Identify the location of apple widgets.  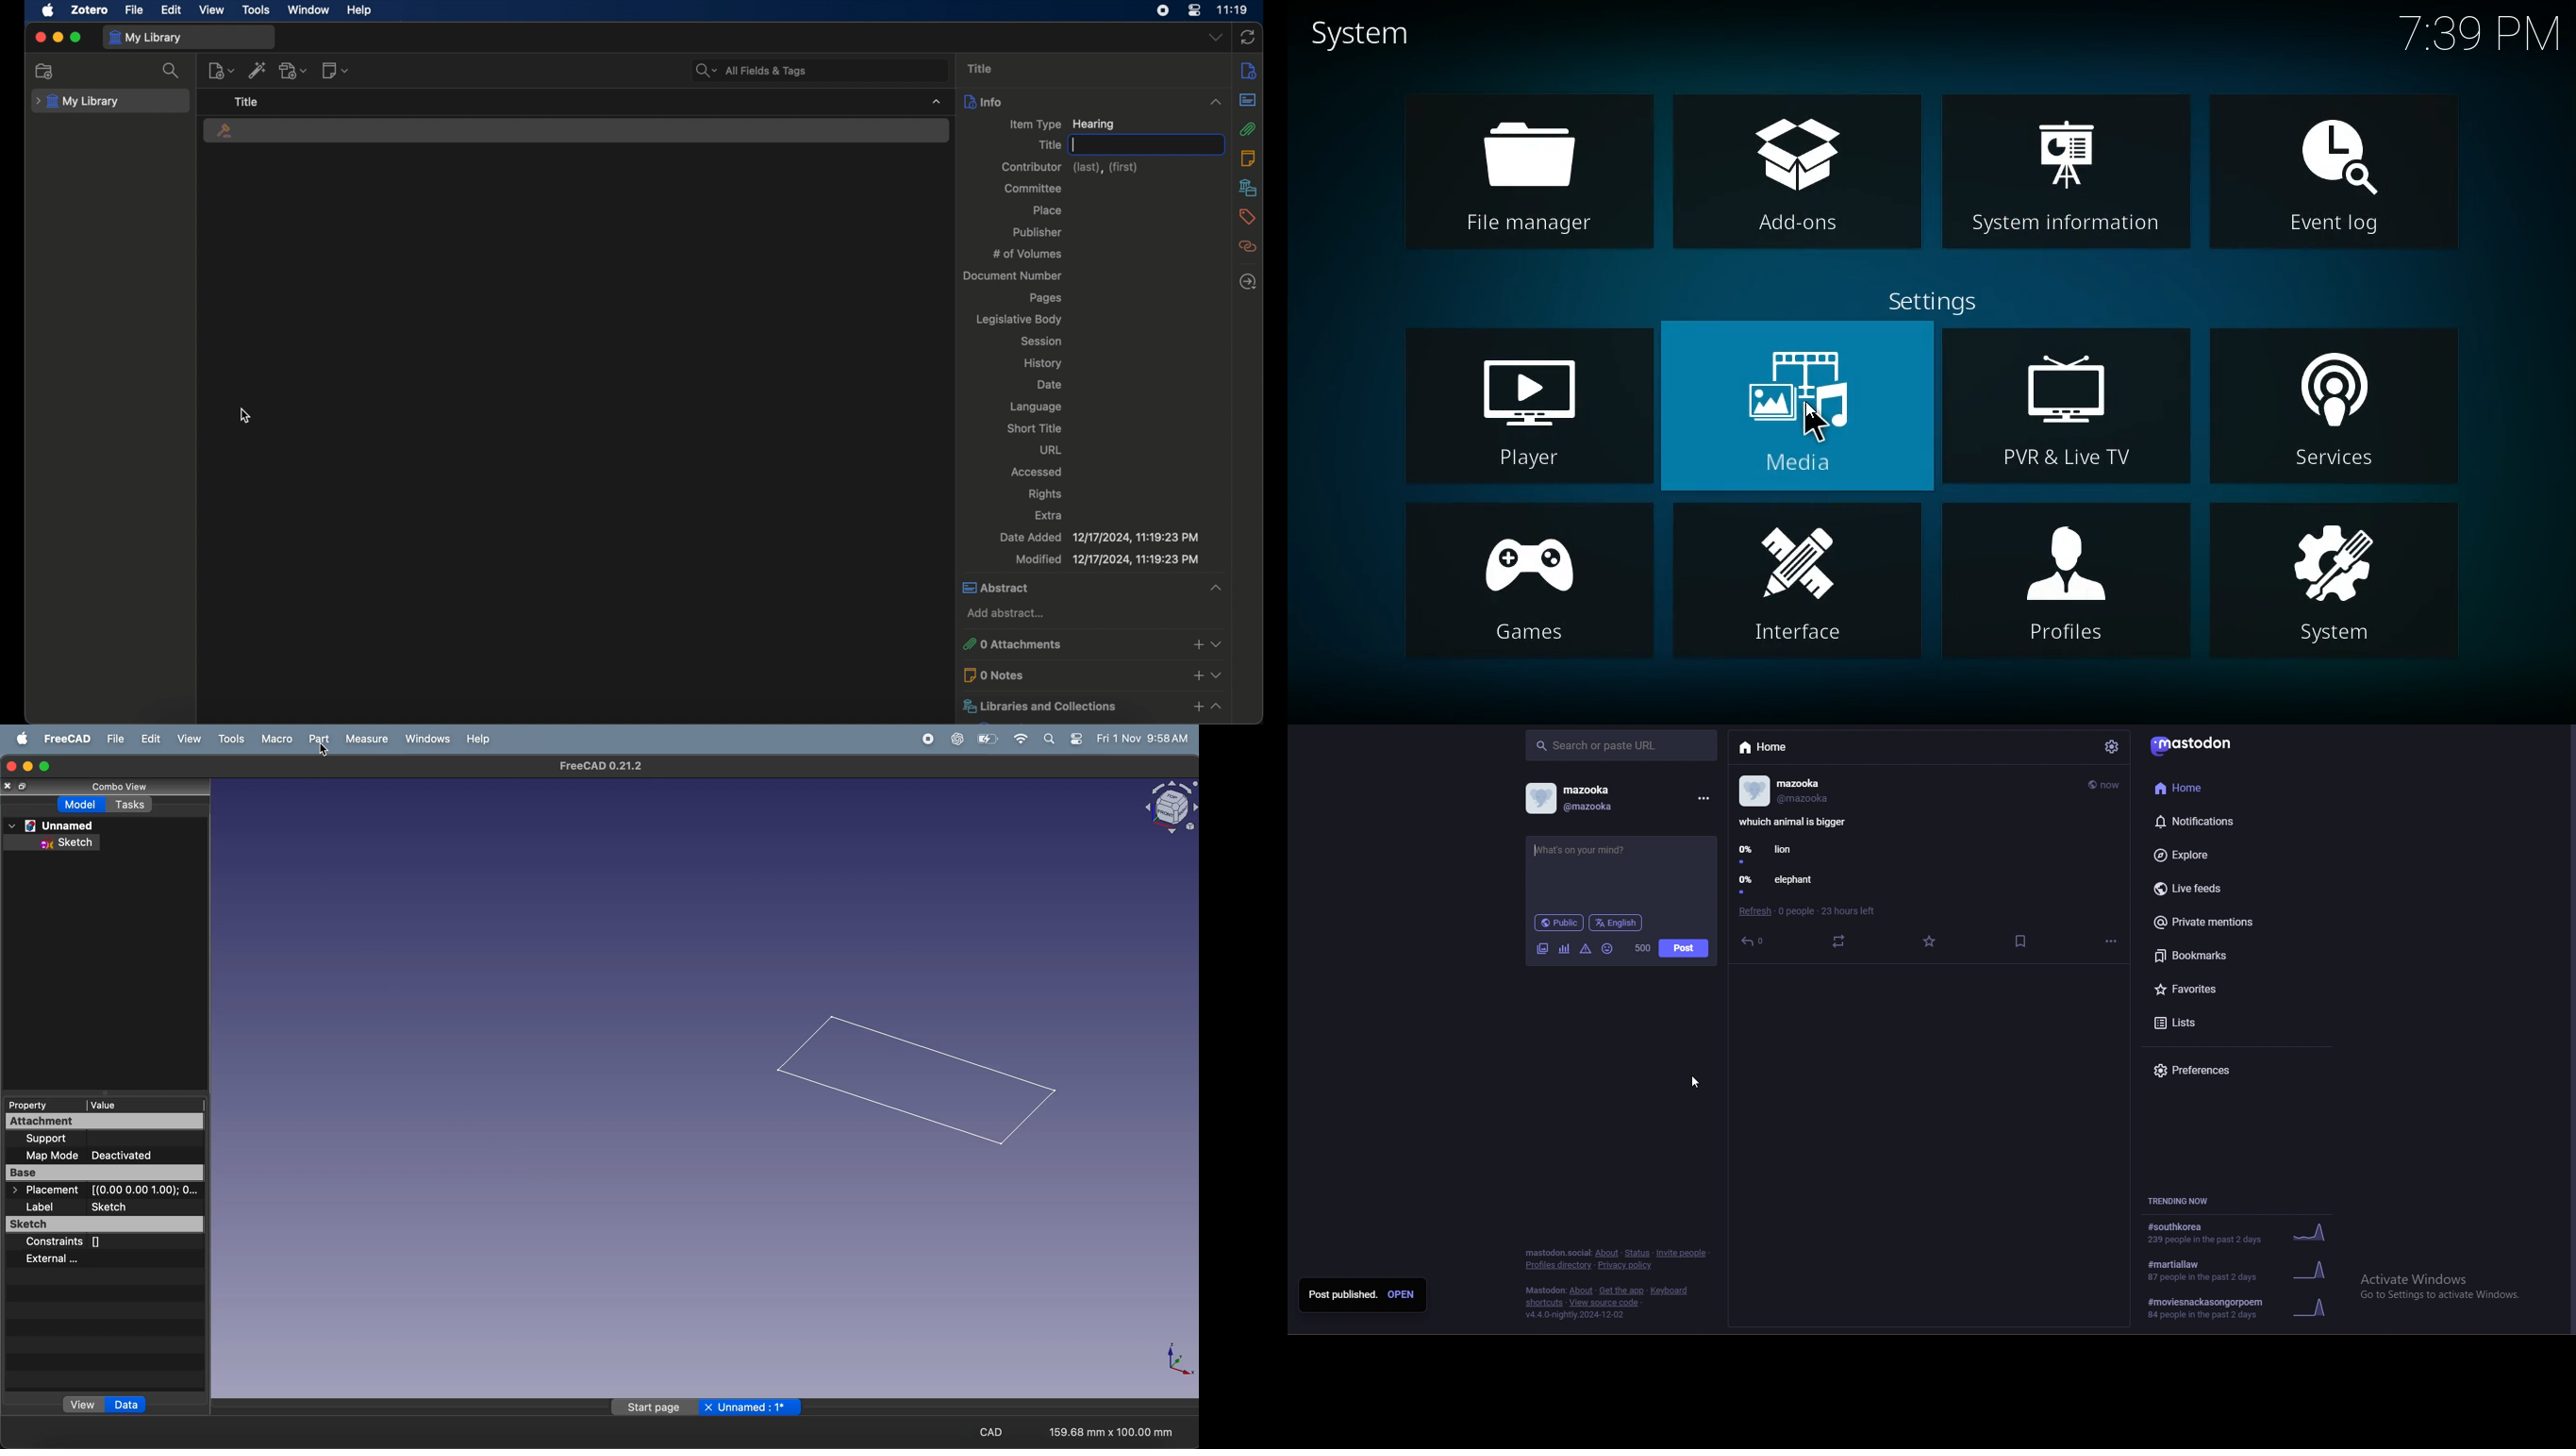
(1062, 738).